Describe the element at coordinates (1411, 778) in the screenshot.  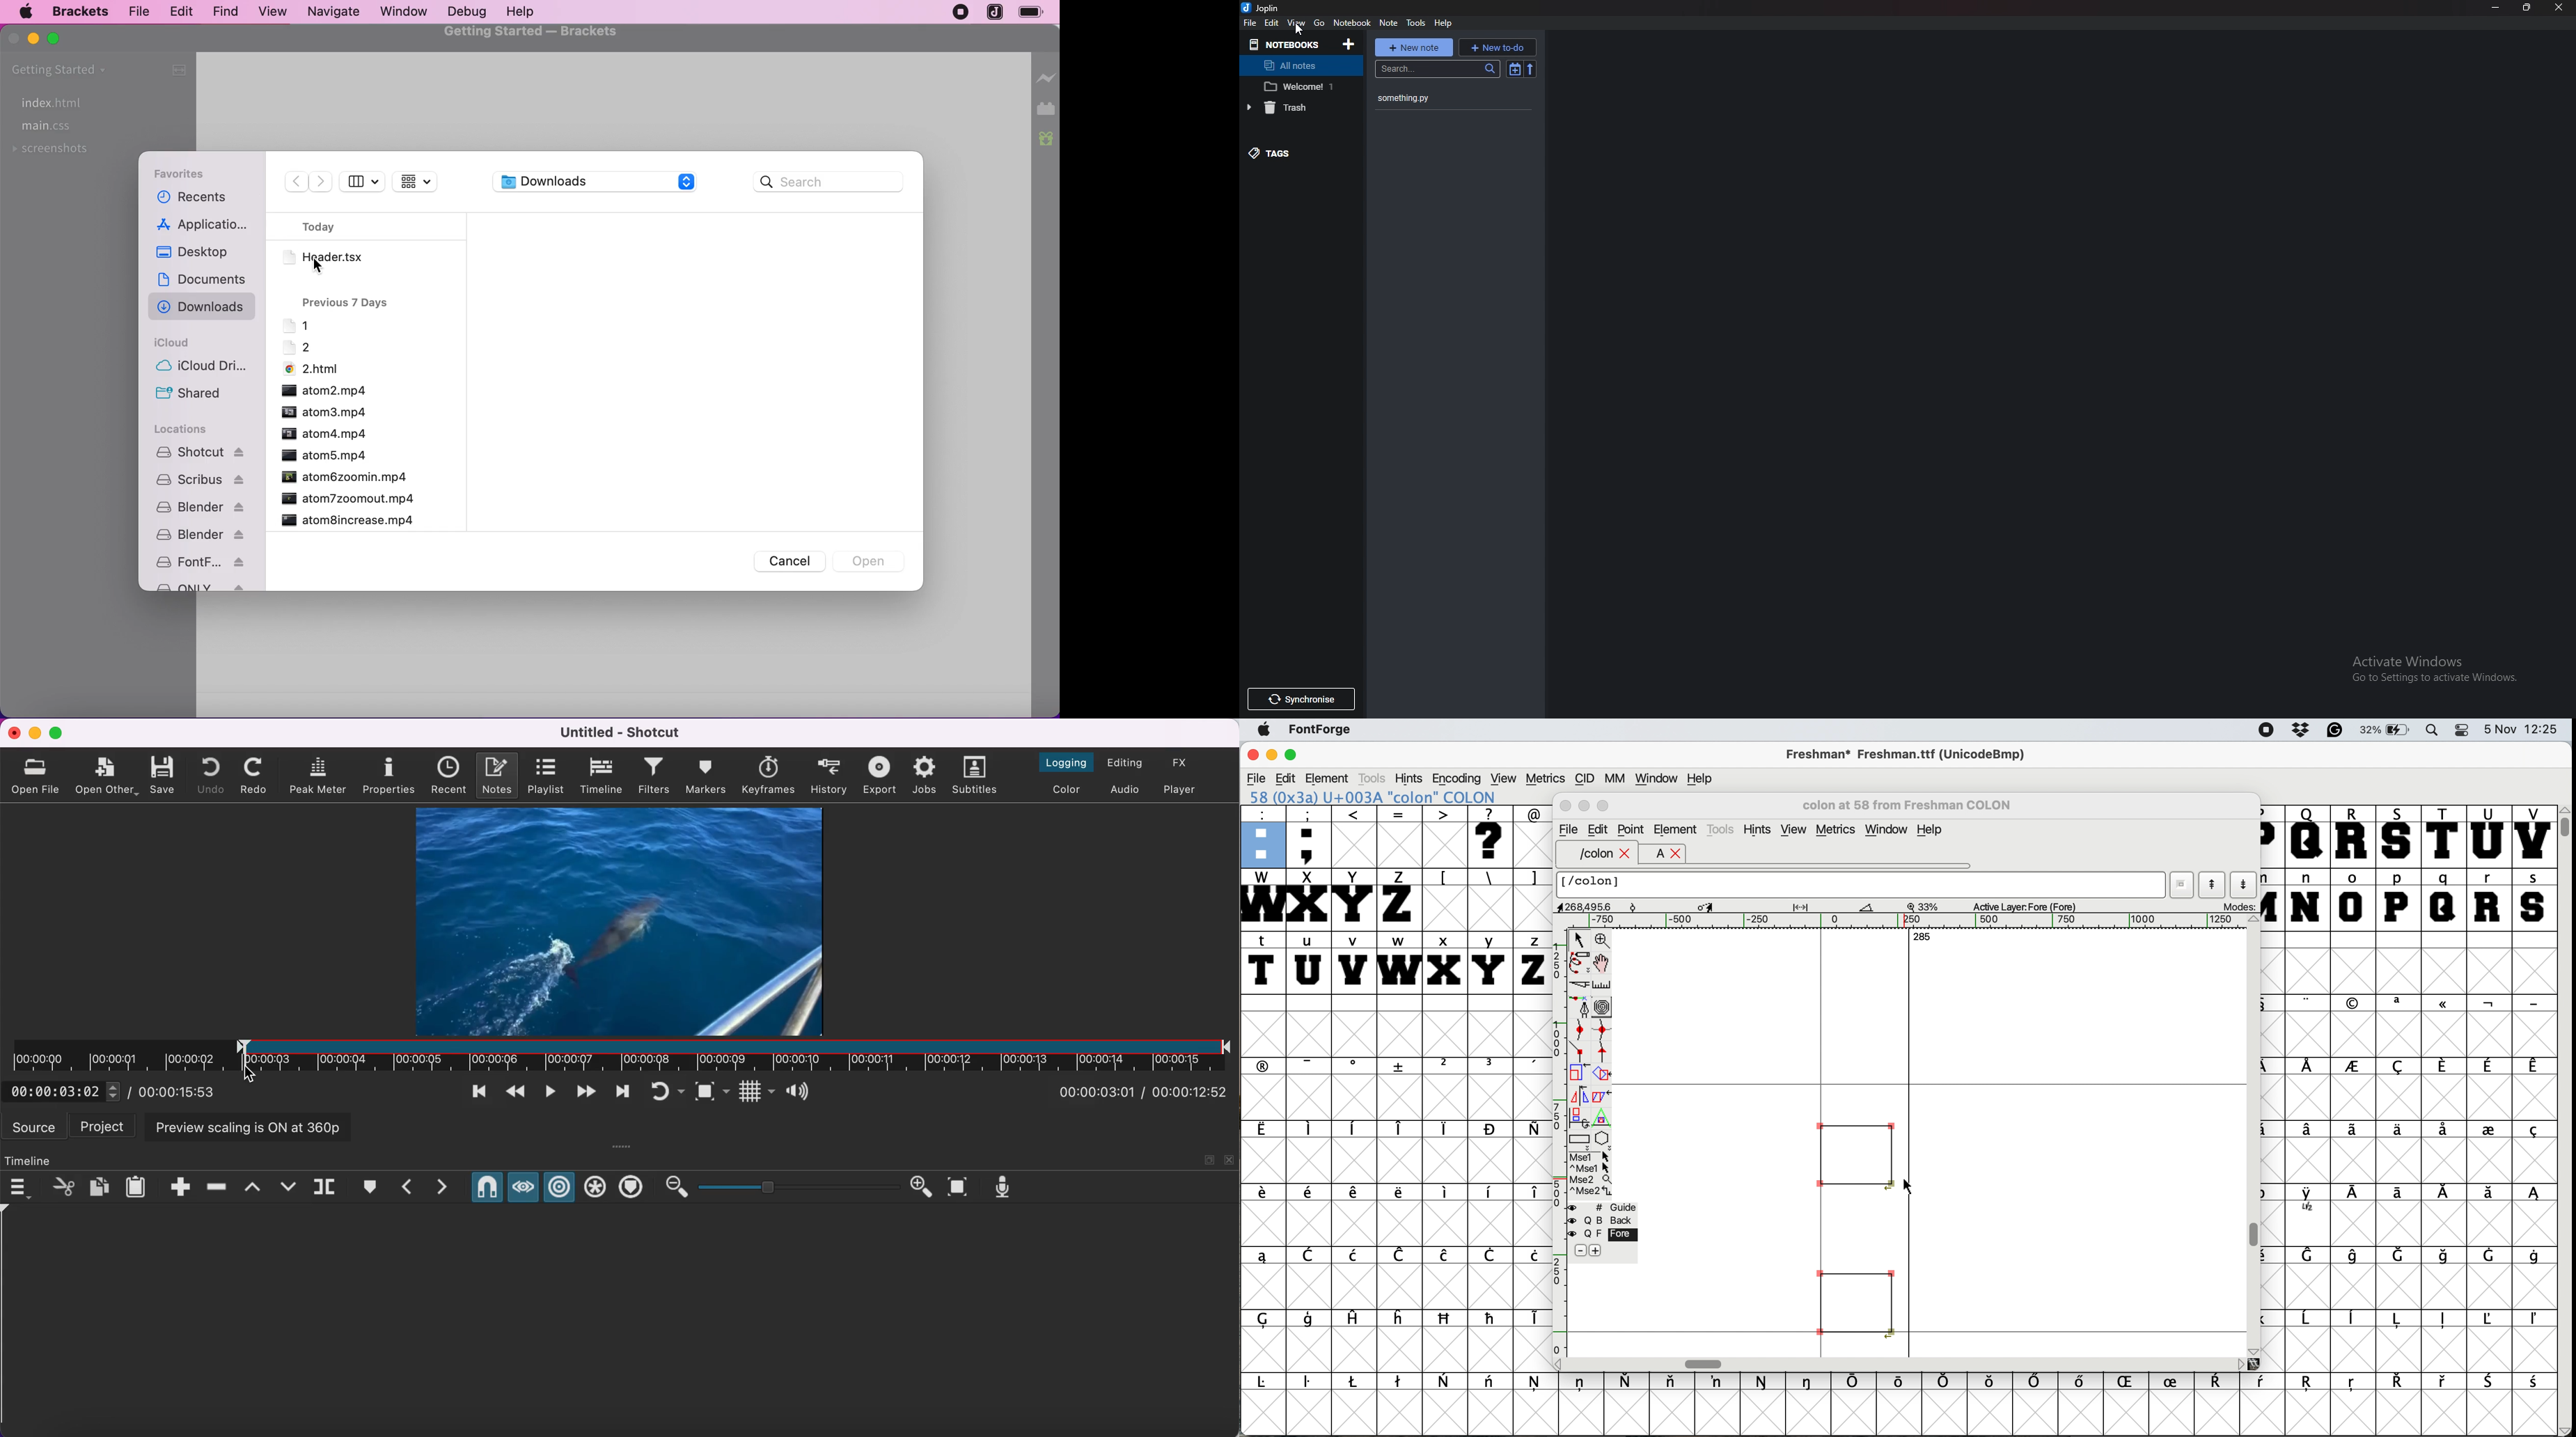
I see `hints` at that location.